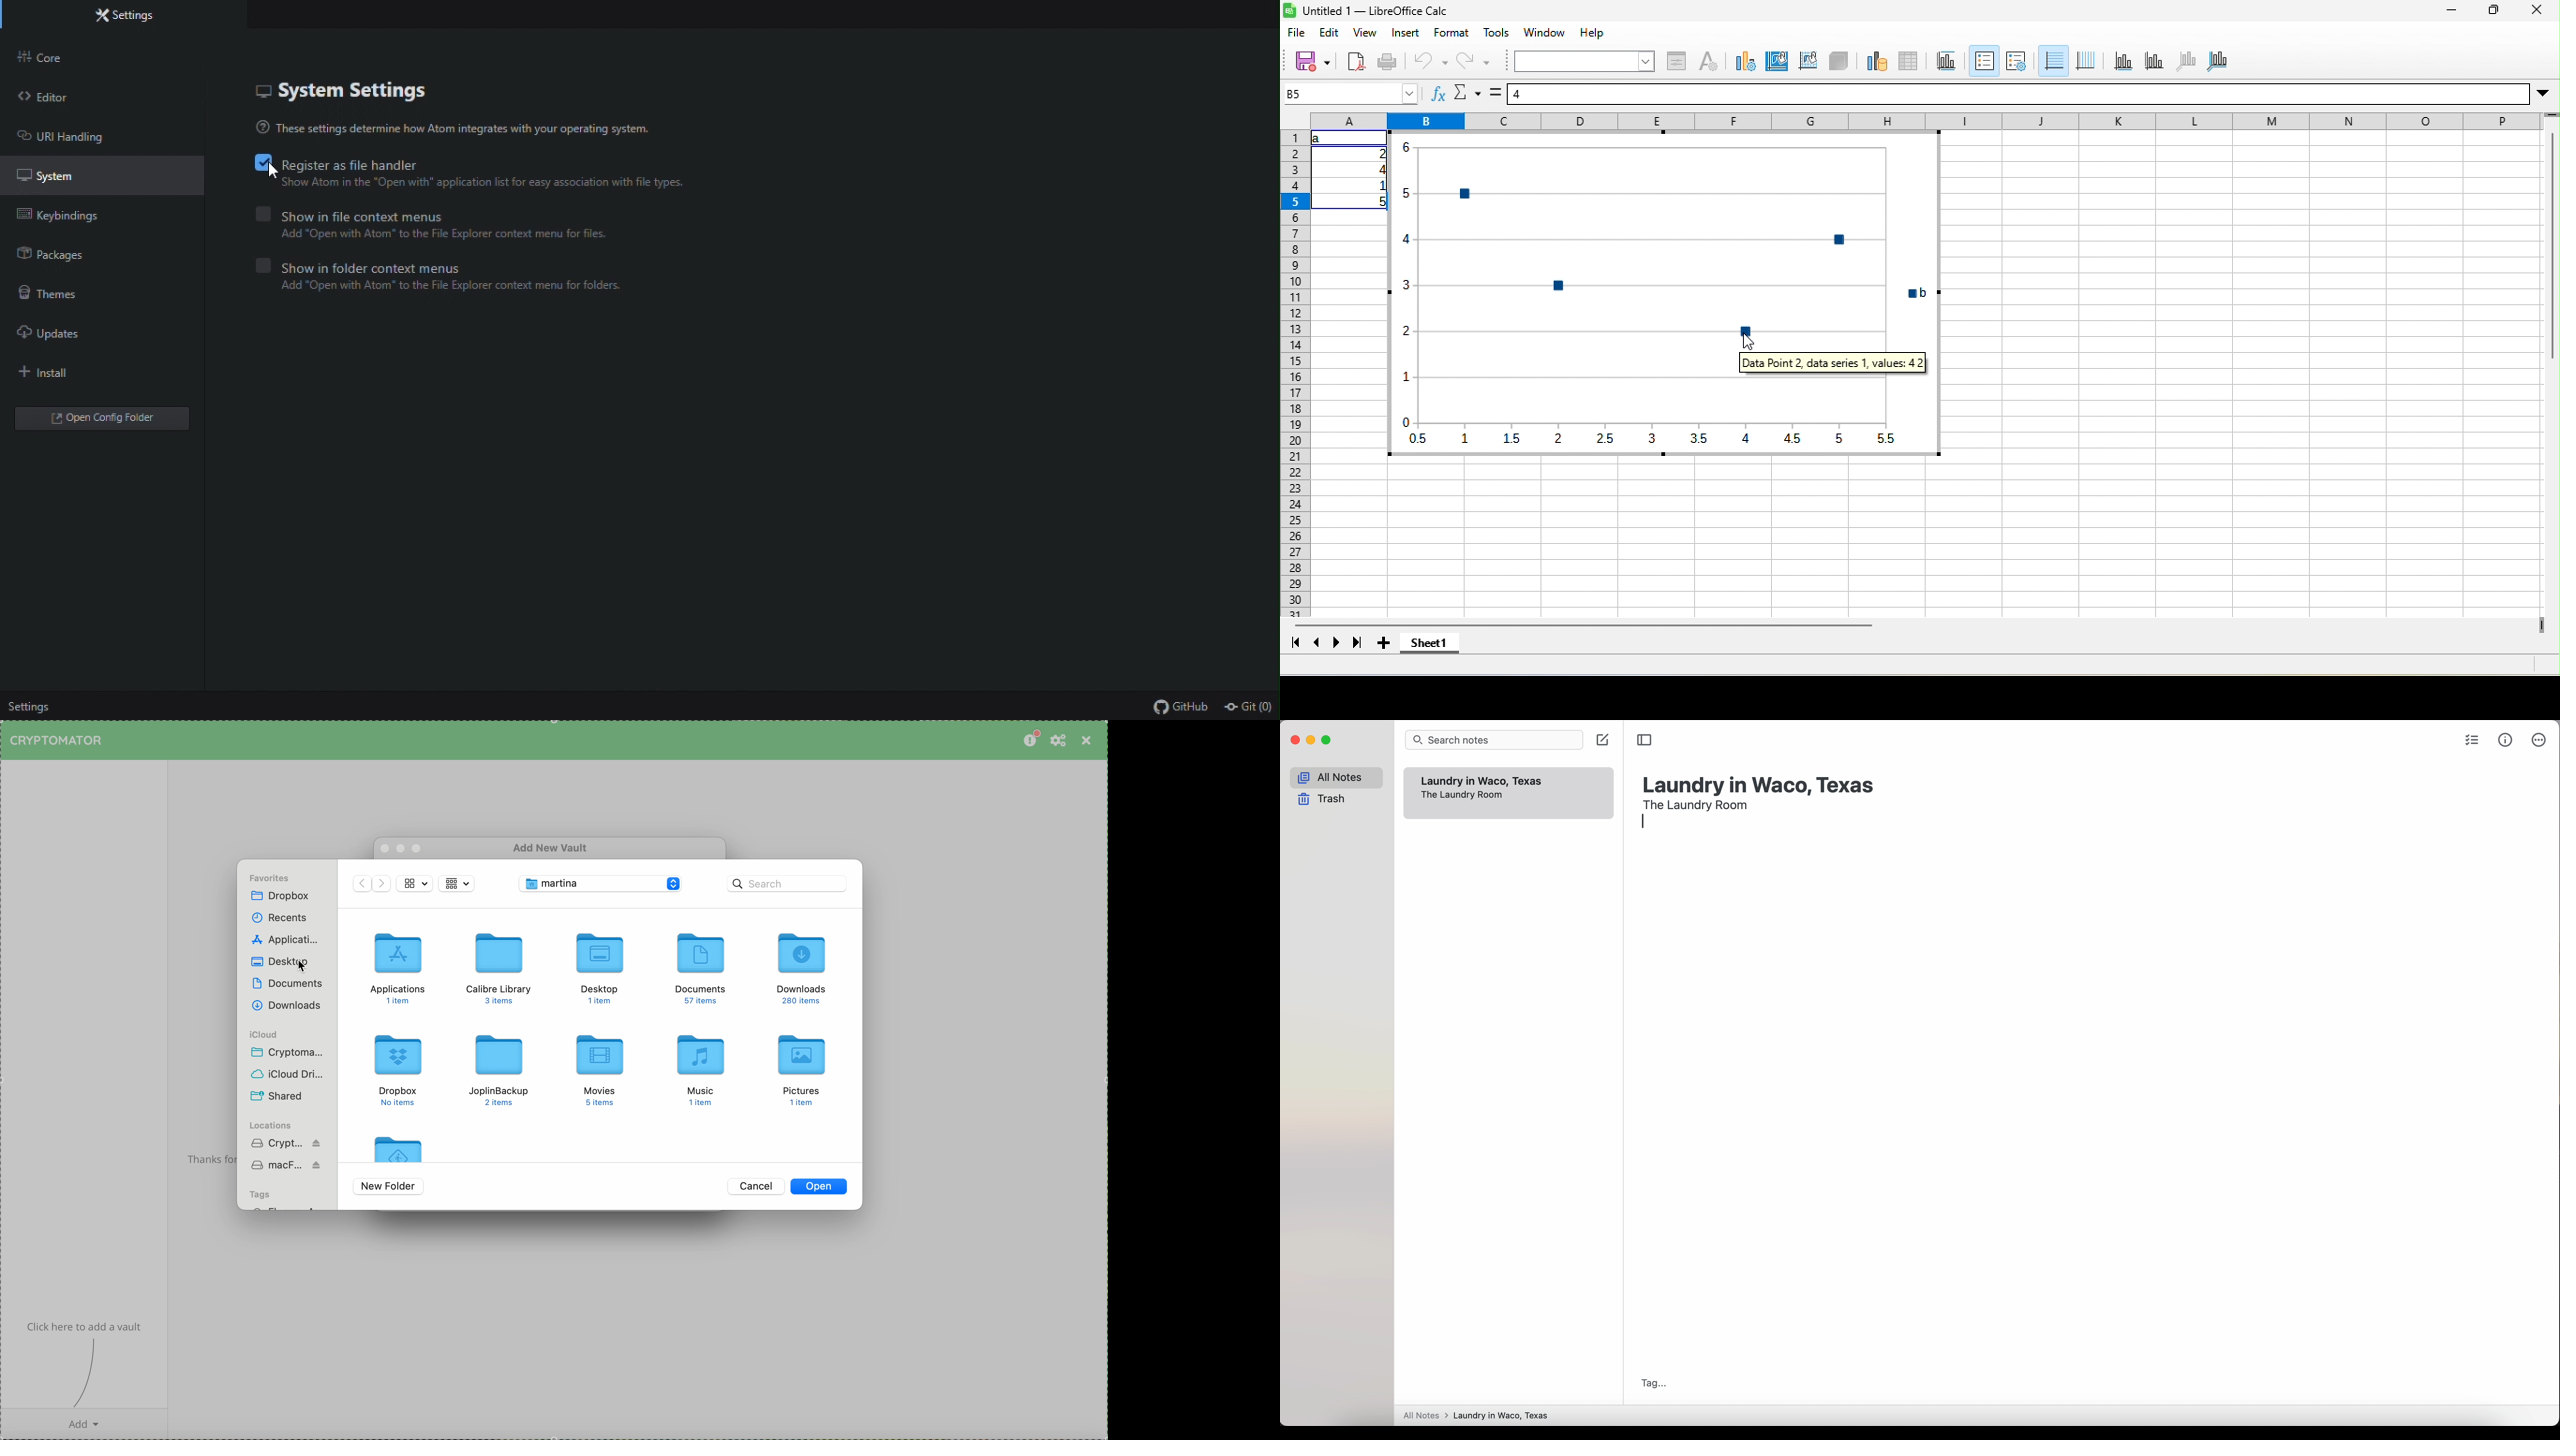 The width and height of the screenshot is (2576, 1456). Describe the element at coordinates (1645, 740) in the screenshot. I see `toggle sidebar` at that location.